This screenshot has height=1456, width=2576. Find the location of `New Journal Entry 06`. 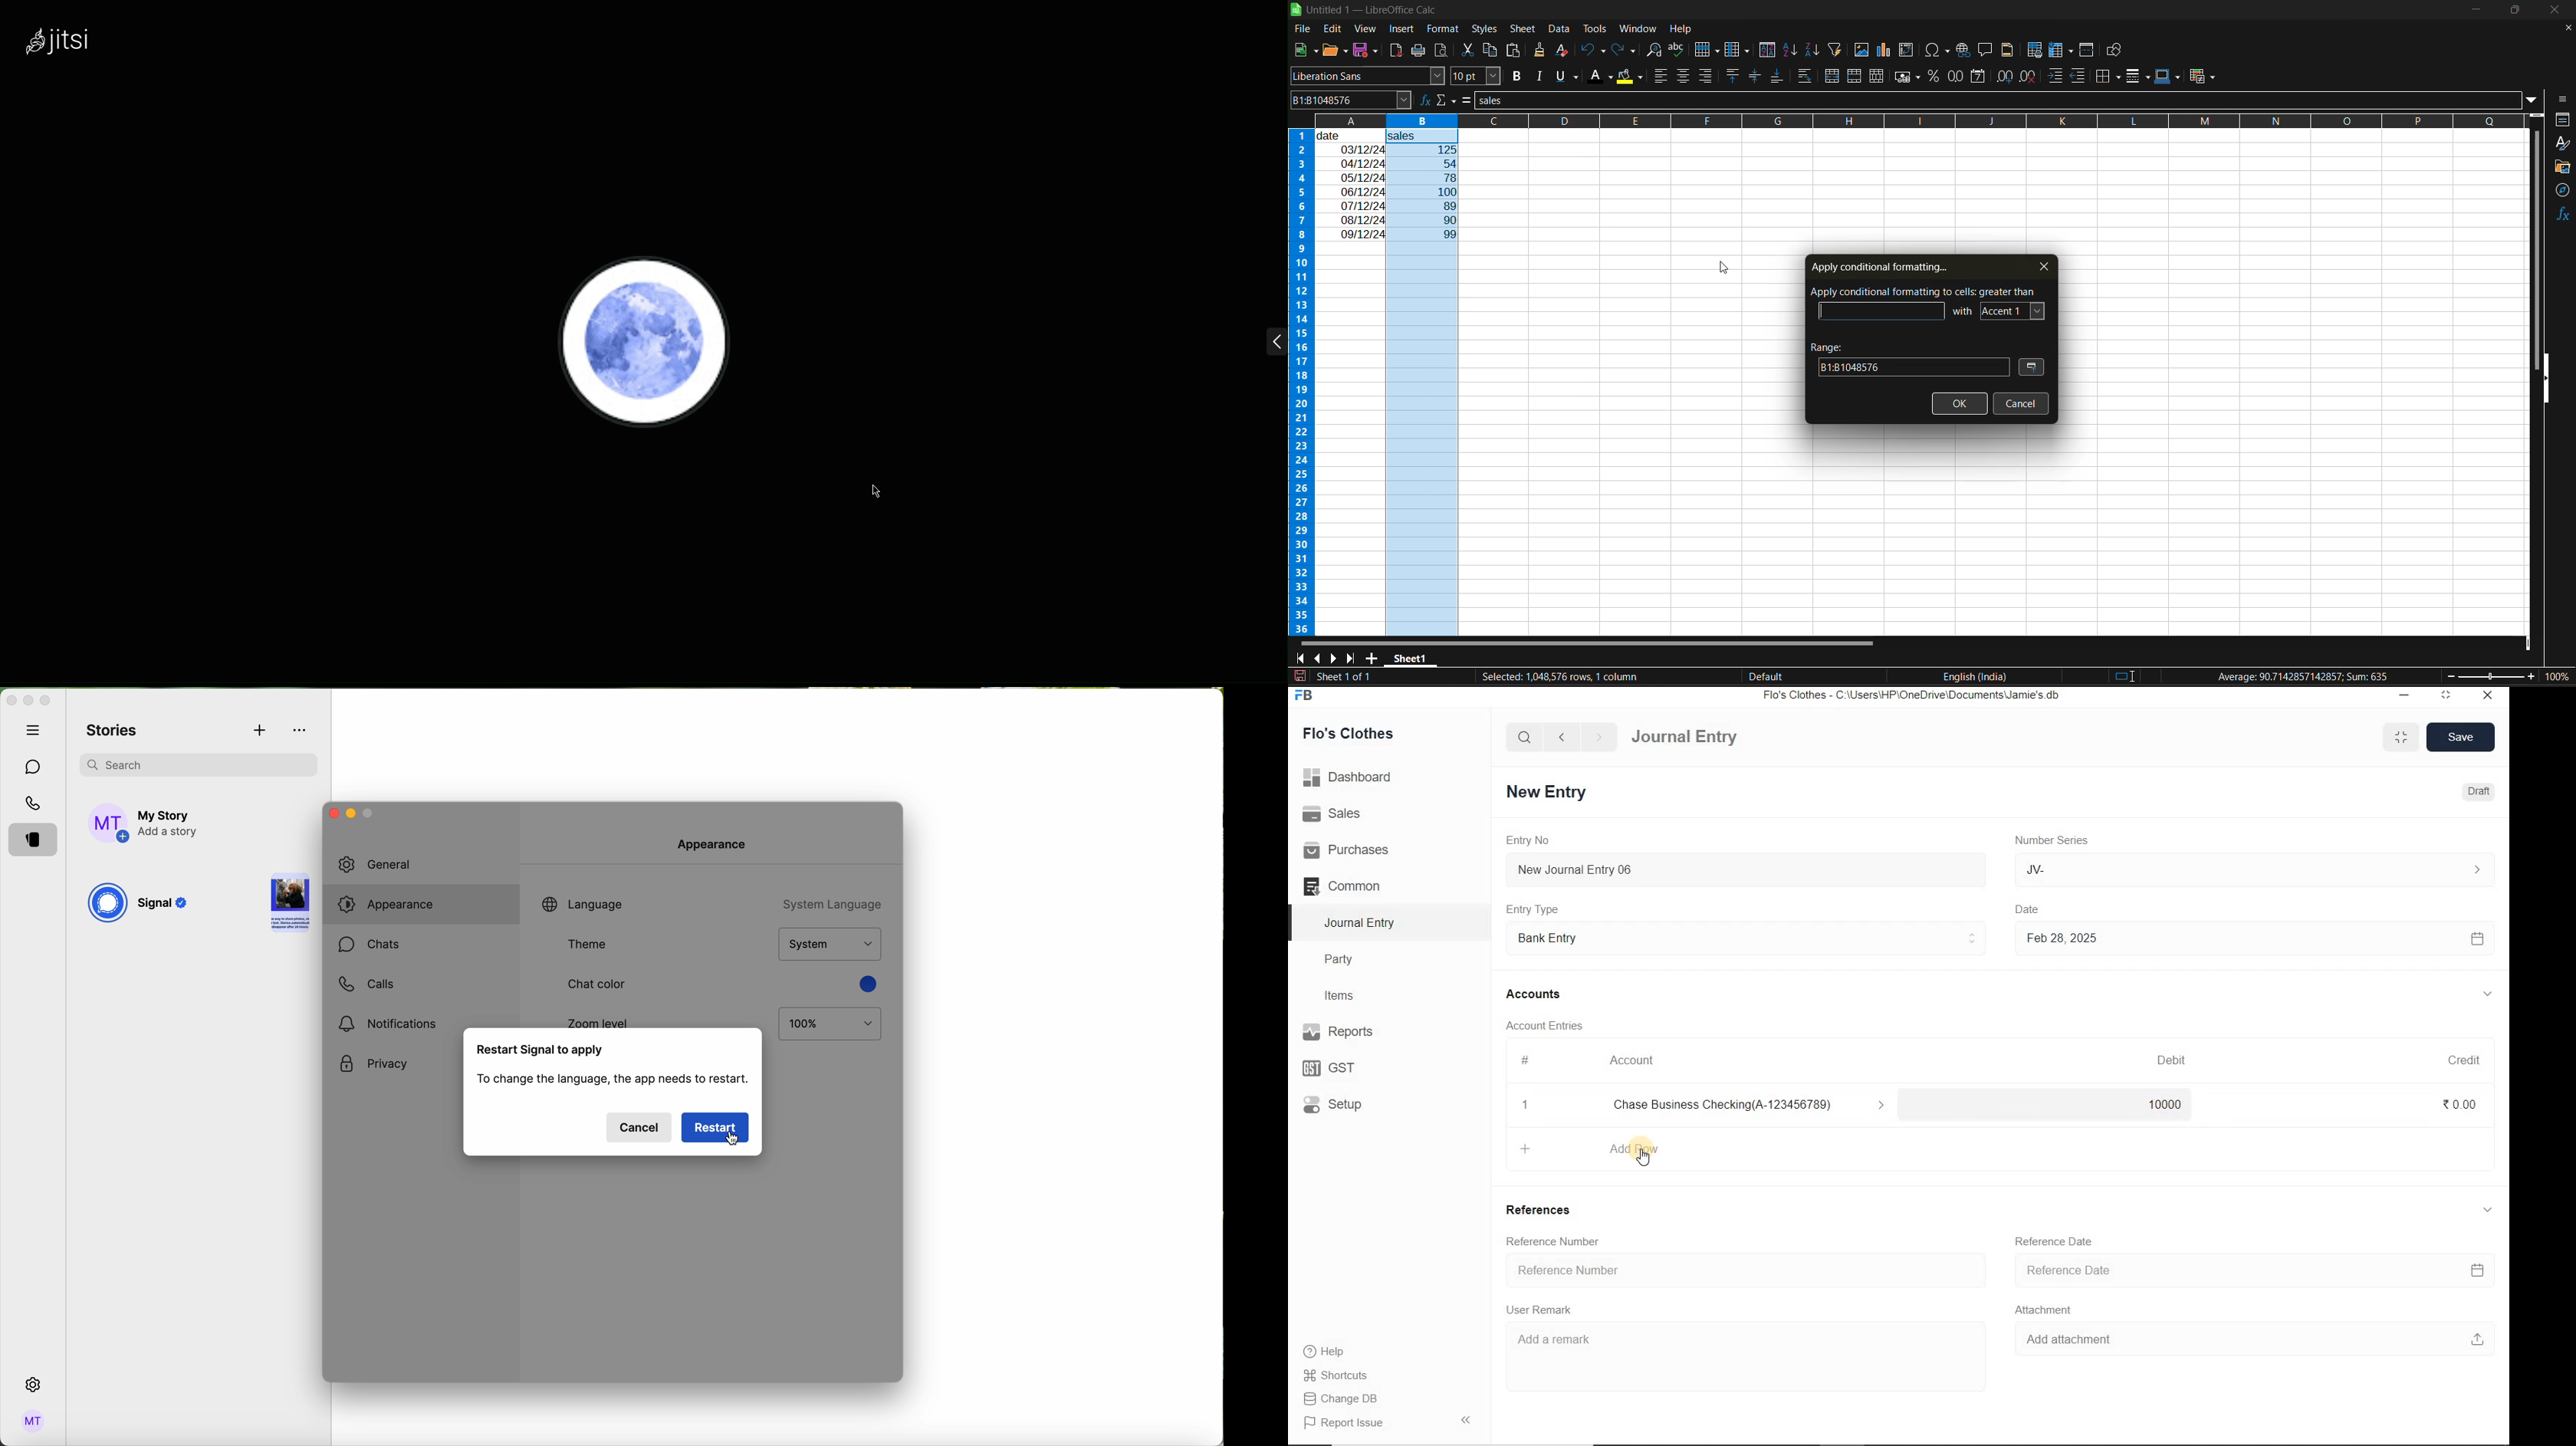

New Journal Entry 06 is located at coordinates (1746, 868).